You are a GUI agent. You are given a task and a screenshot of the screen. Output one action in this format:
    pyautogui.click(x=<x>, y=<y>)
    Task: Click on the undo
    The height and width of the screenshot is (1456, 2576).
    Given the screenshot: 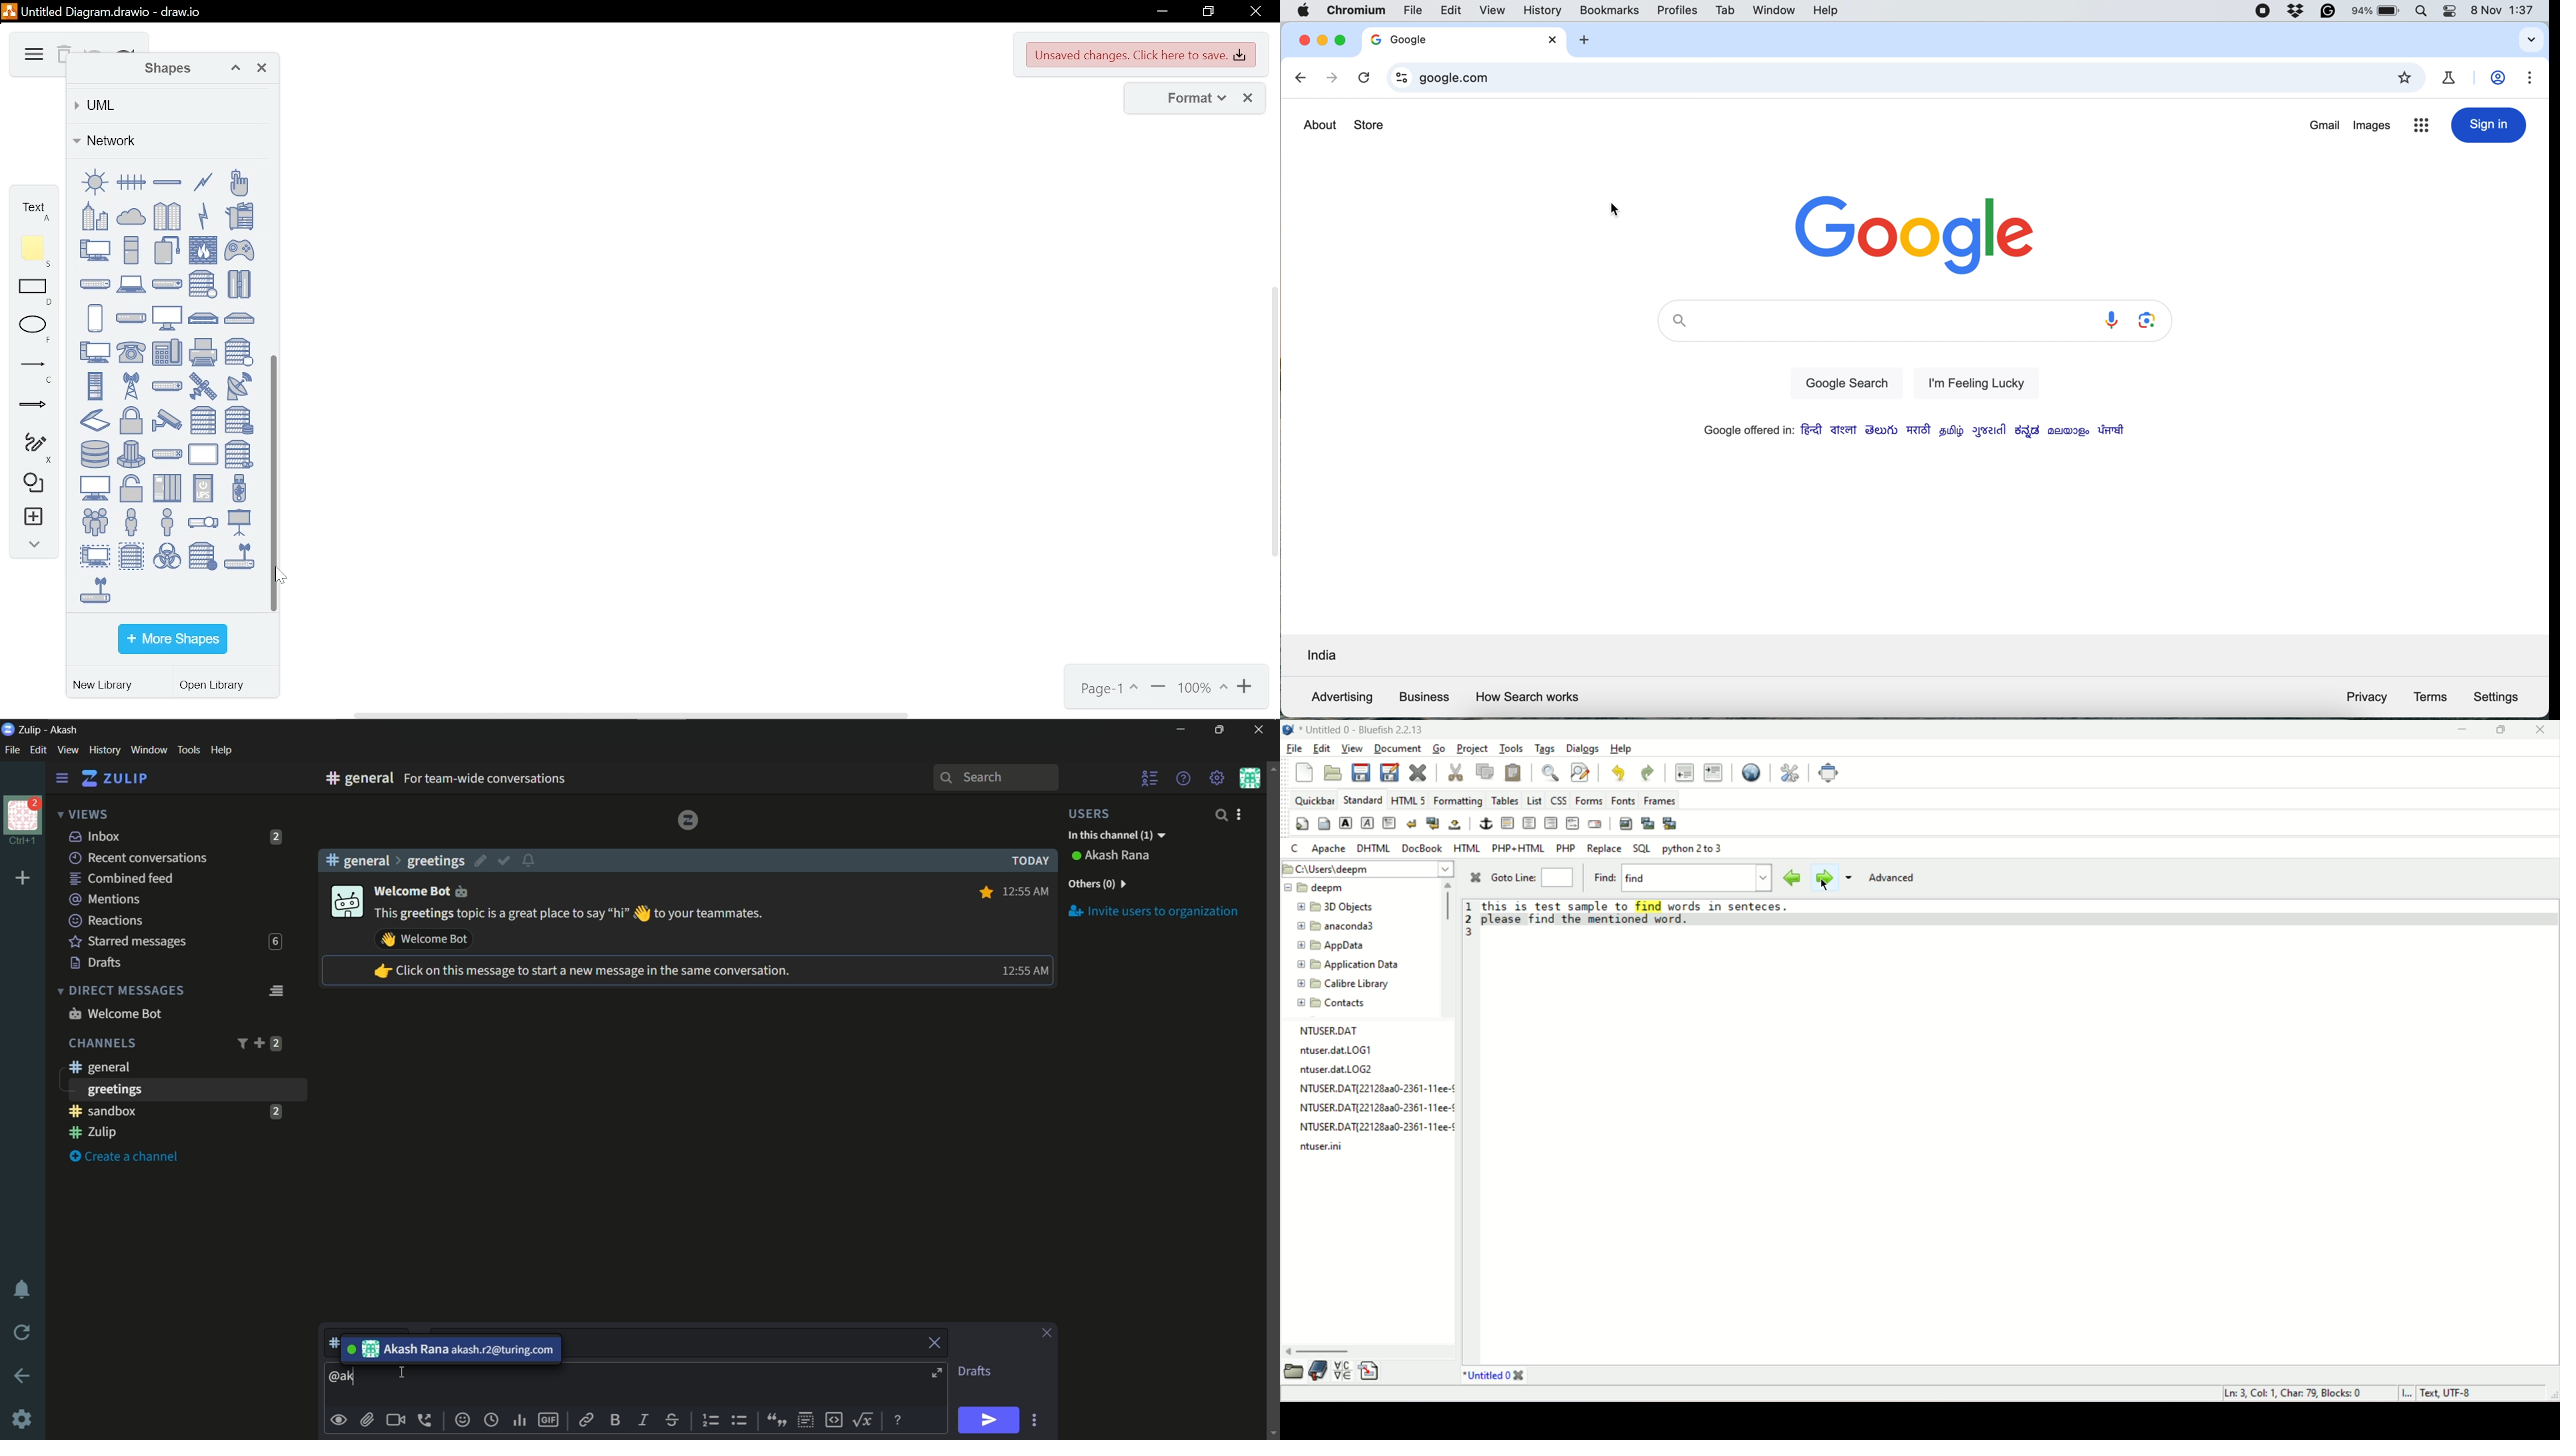 What is the action you would take?
    pyautogui.click(x=1618, y=773)
    